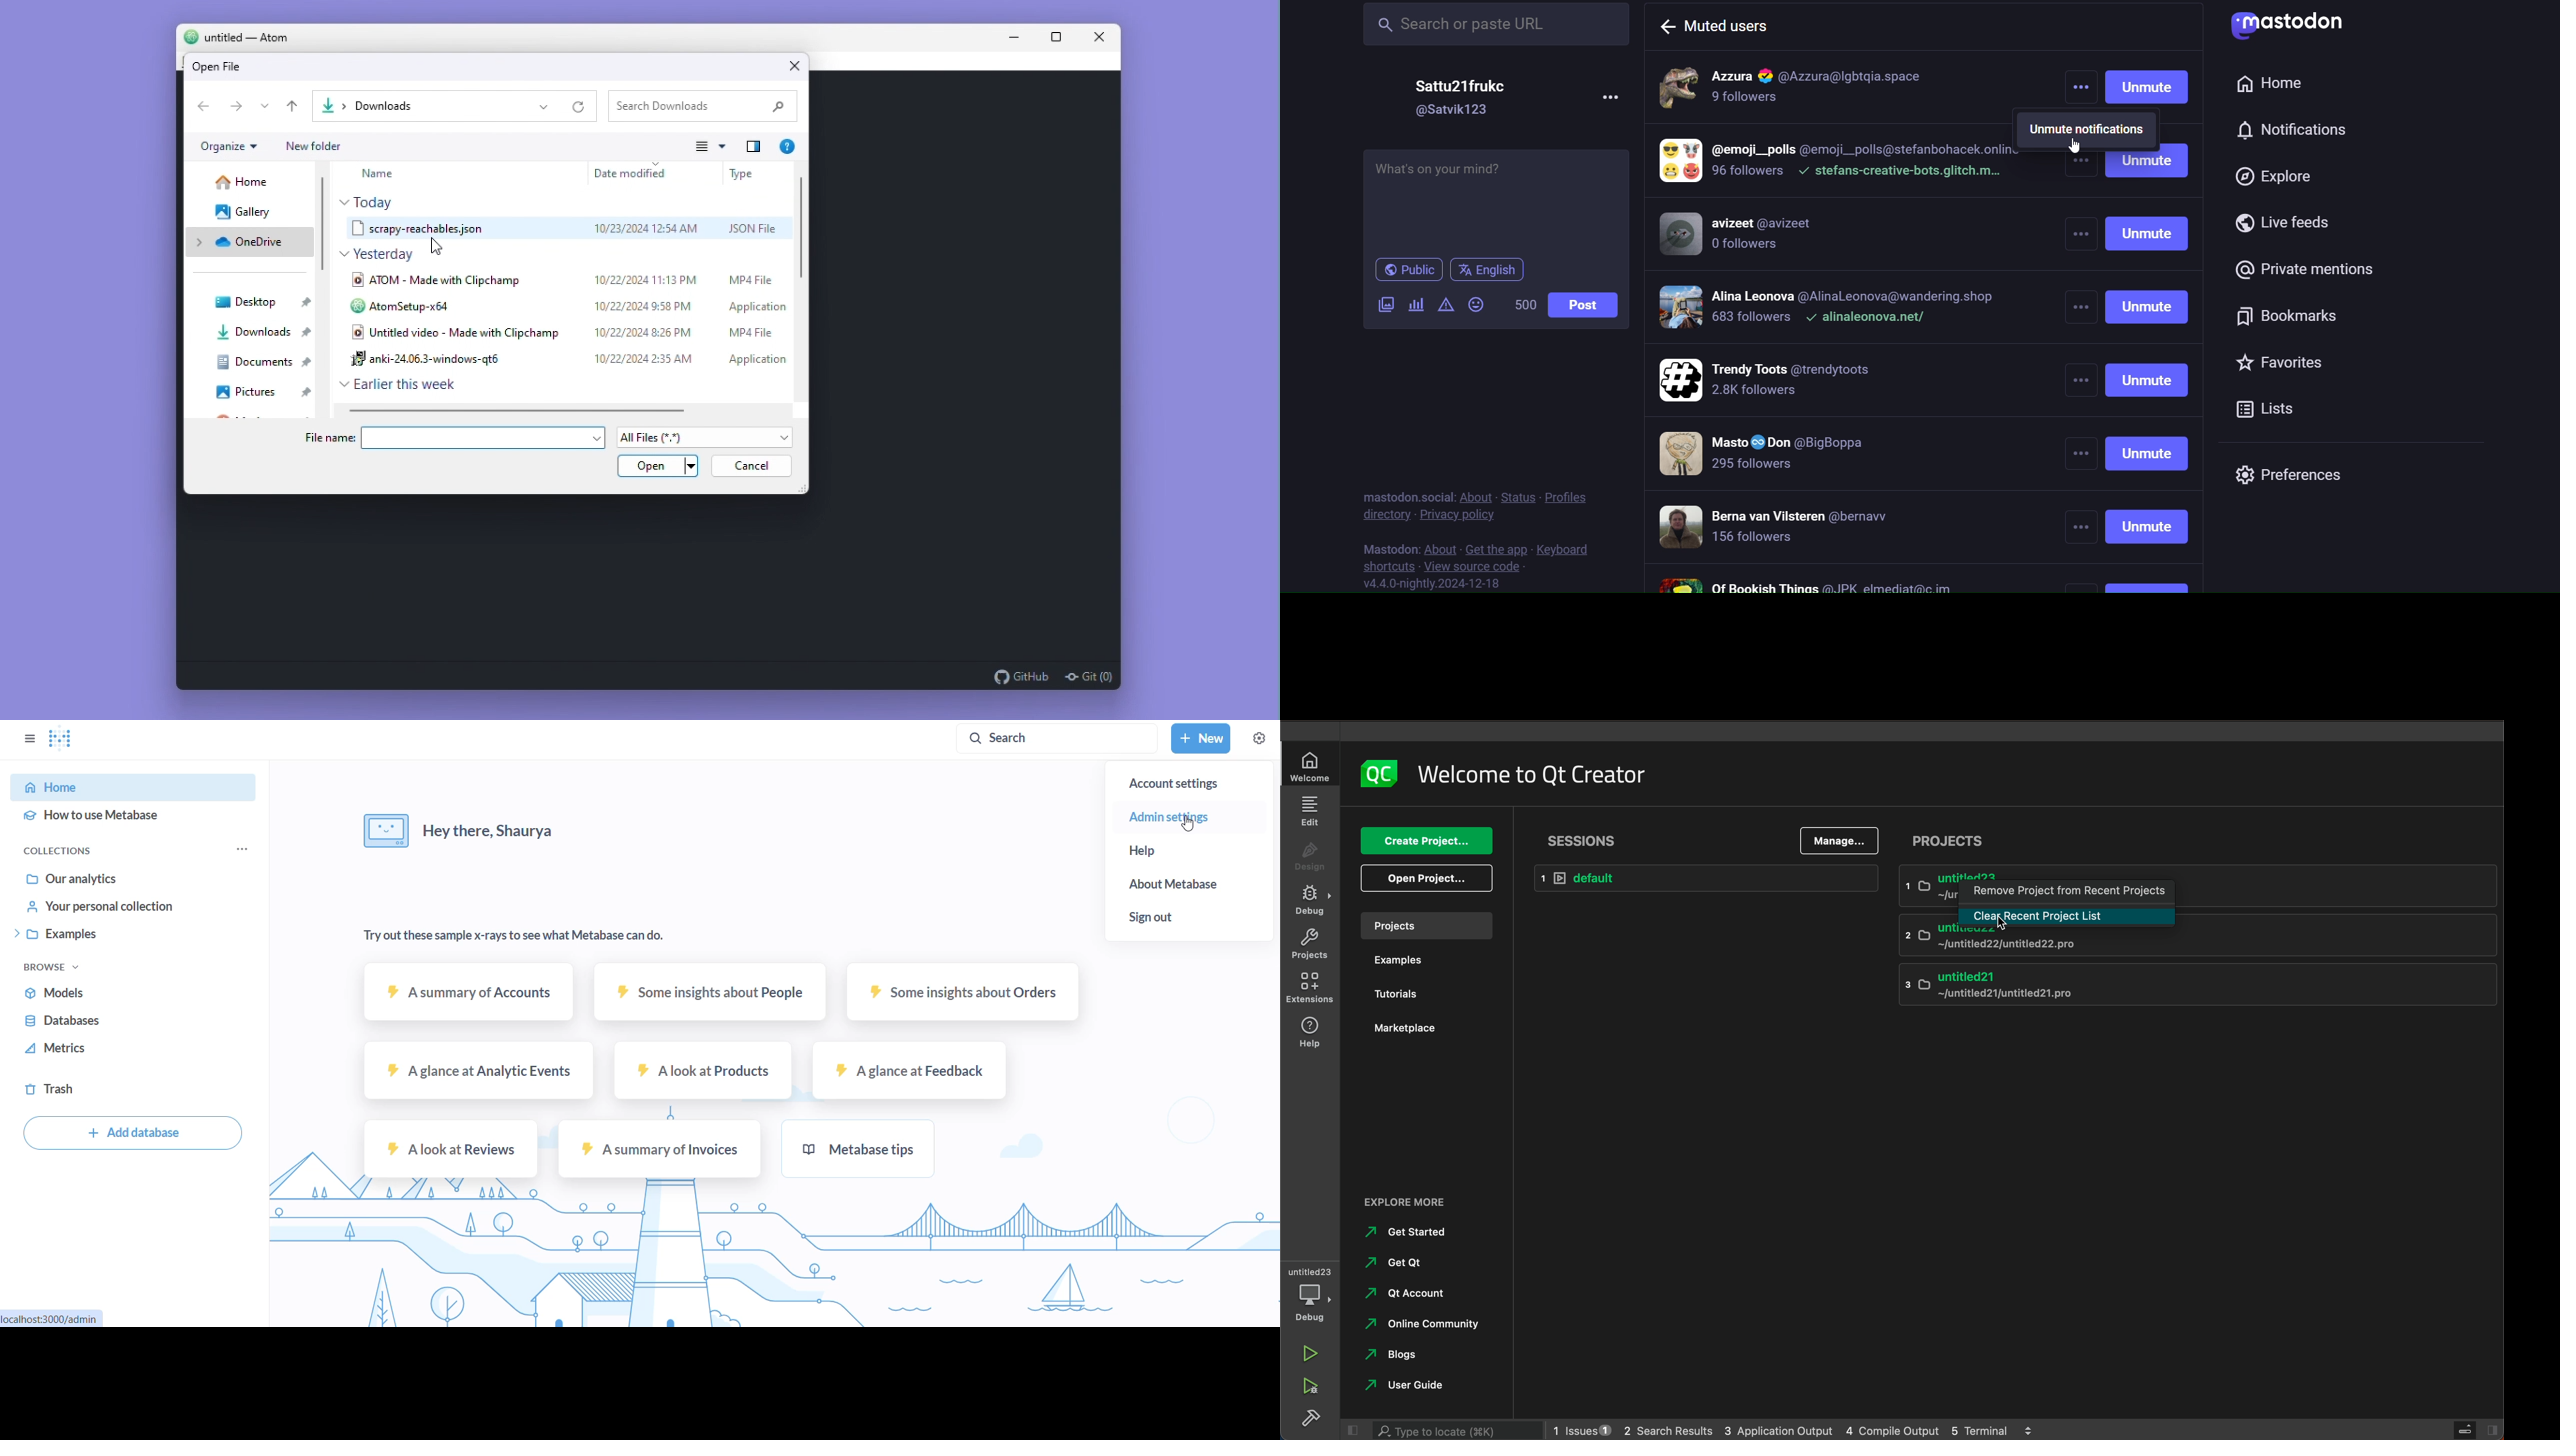  What do you see at coordinates (755, 147) in the screenshot?
I see `adjust navigation pane` at bounding box center [755, 147].